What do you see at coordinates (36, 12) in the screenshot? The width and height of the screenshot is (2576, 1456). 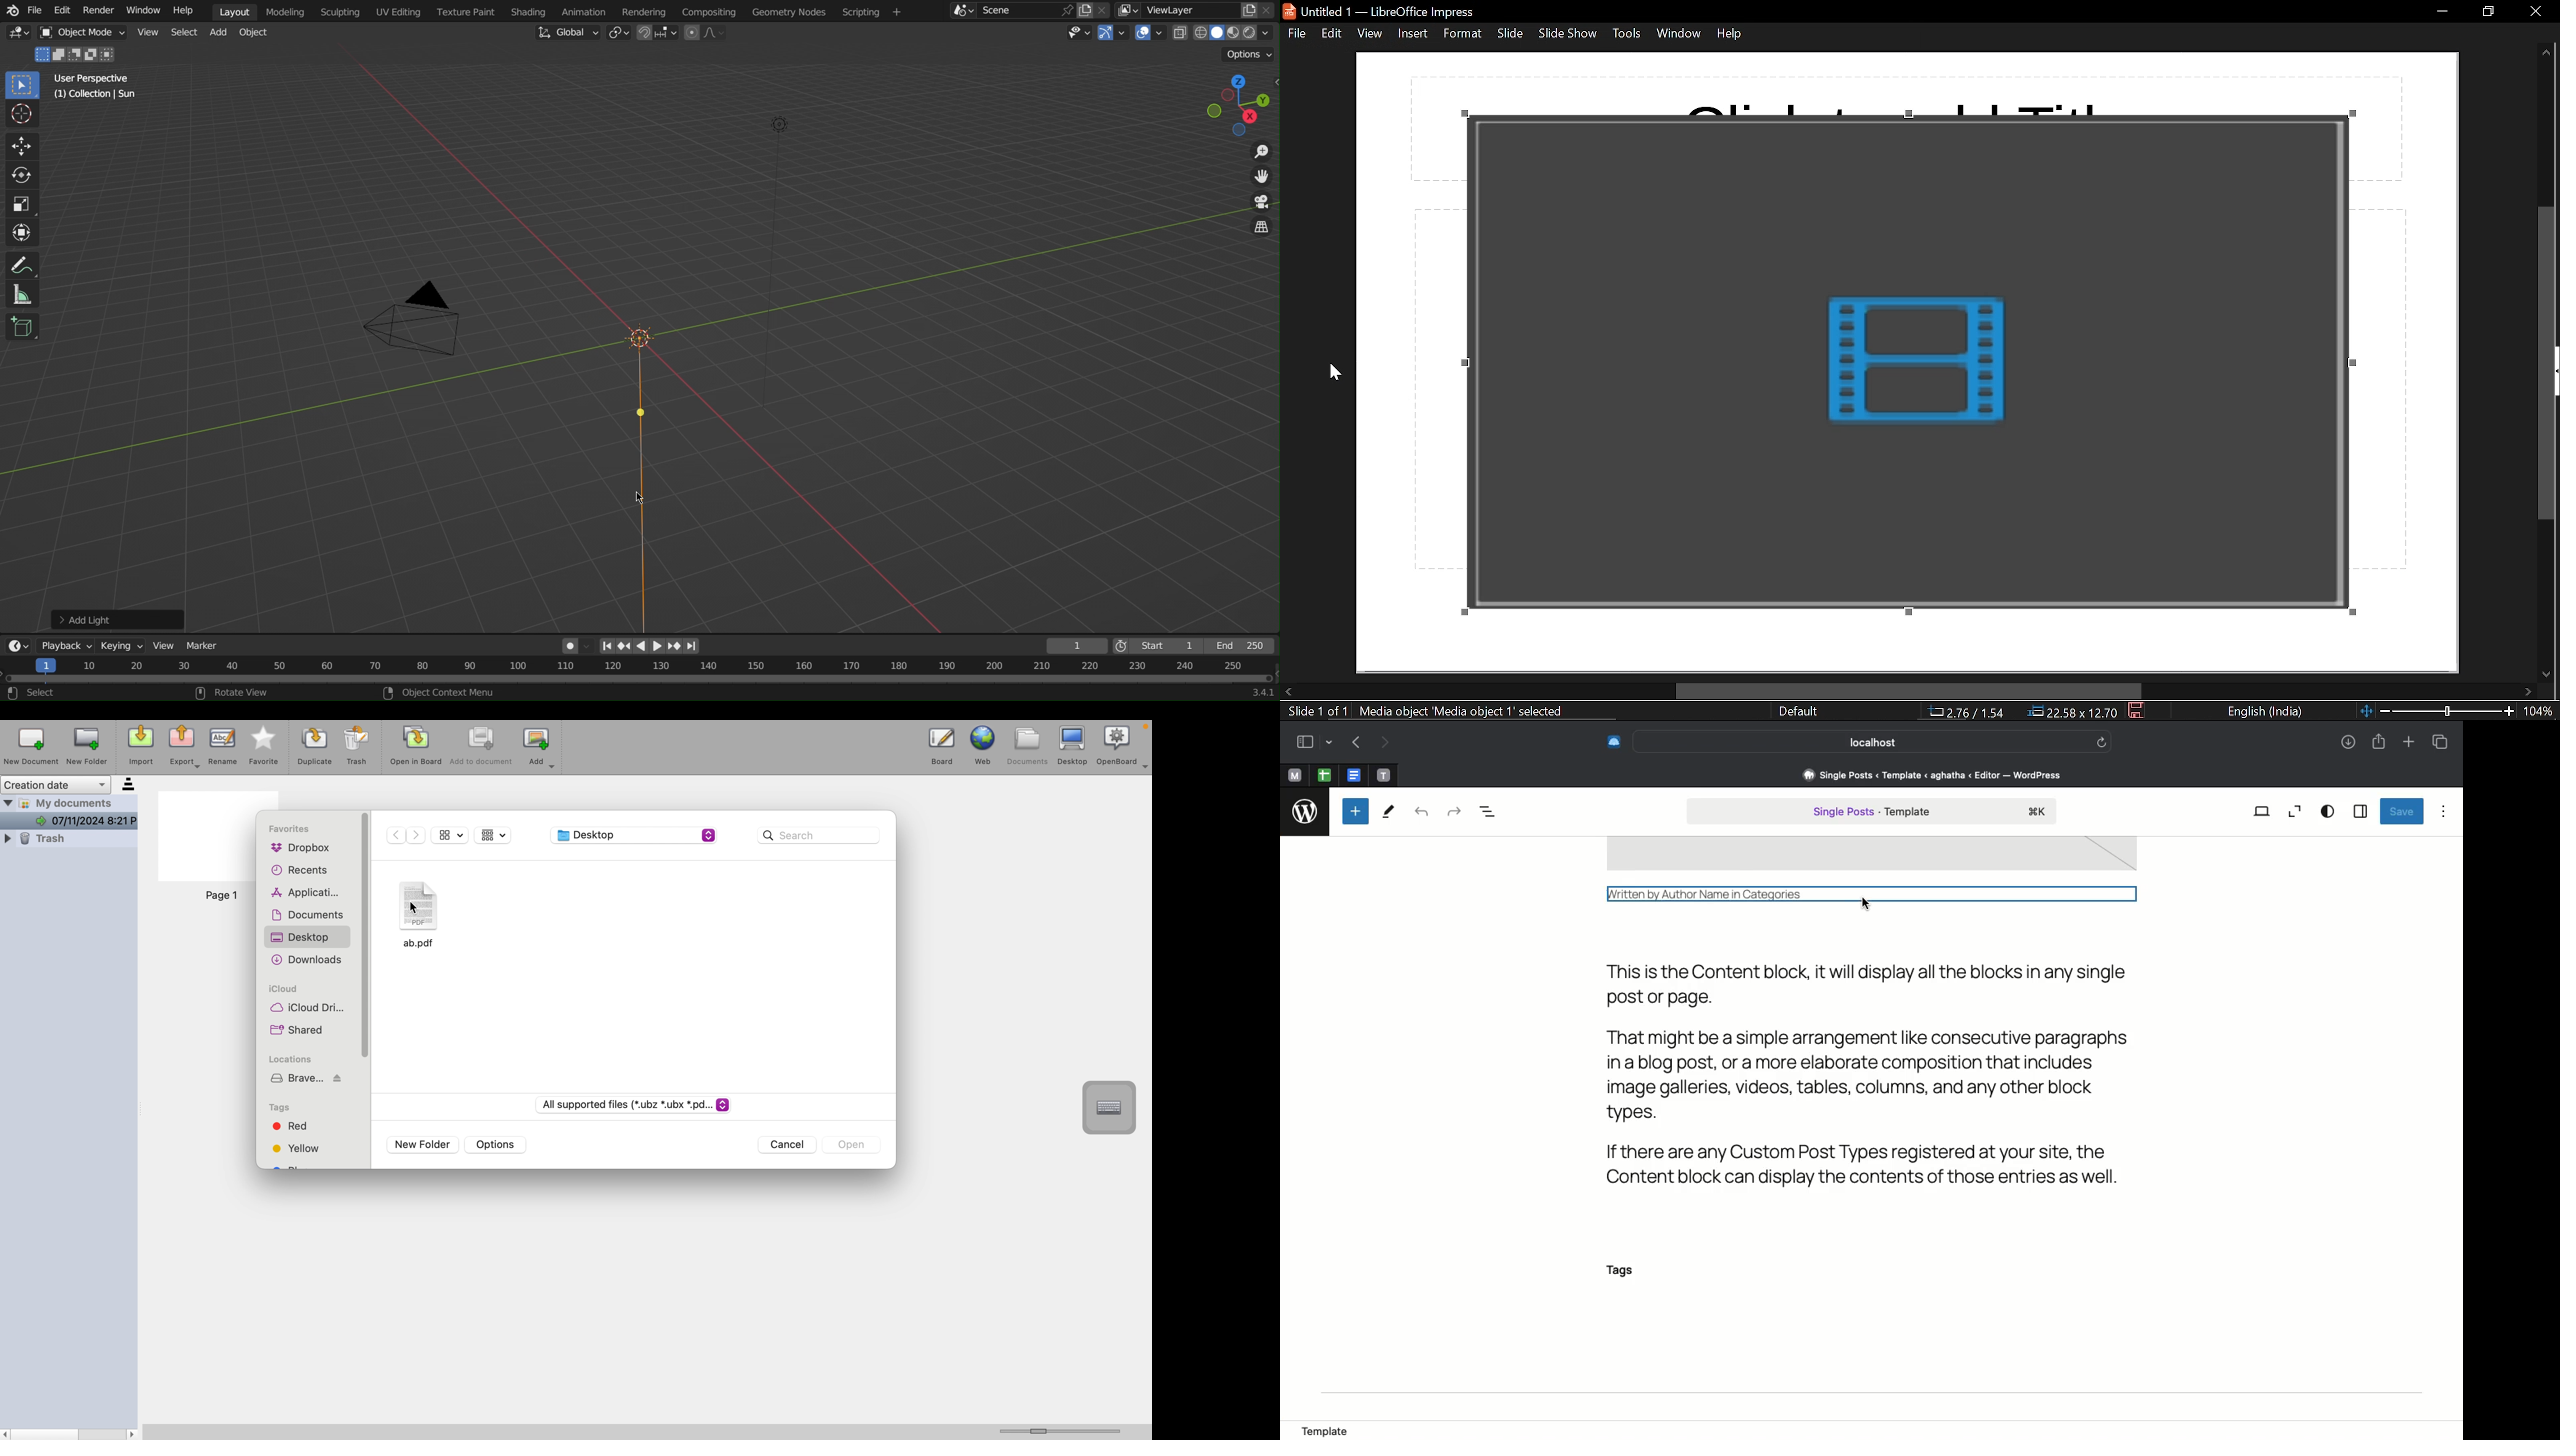 I see `File` at bounding box center [36, 12].